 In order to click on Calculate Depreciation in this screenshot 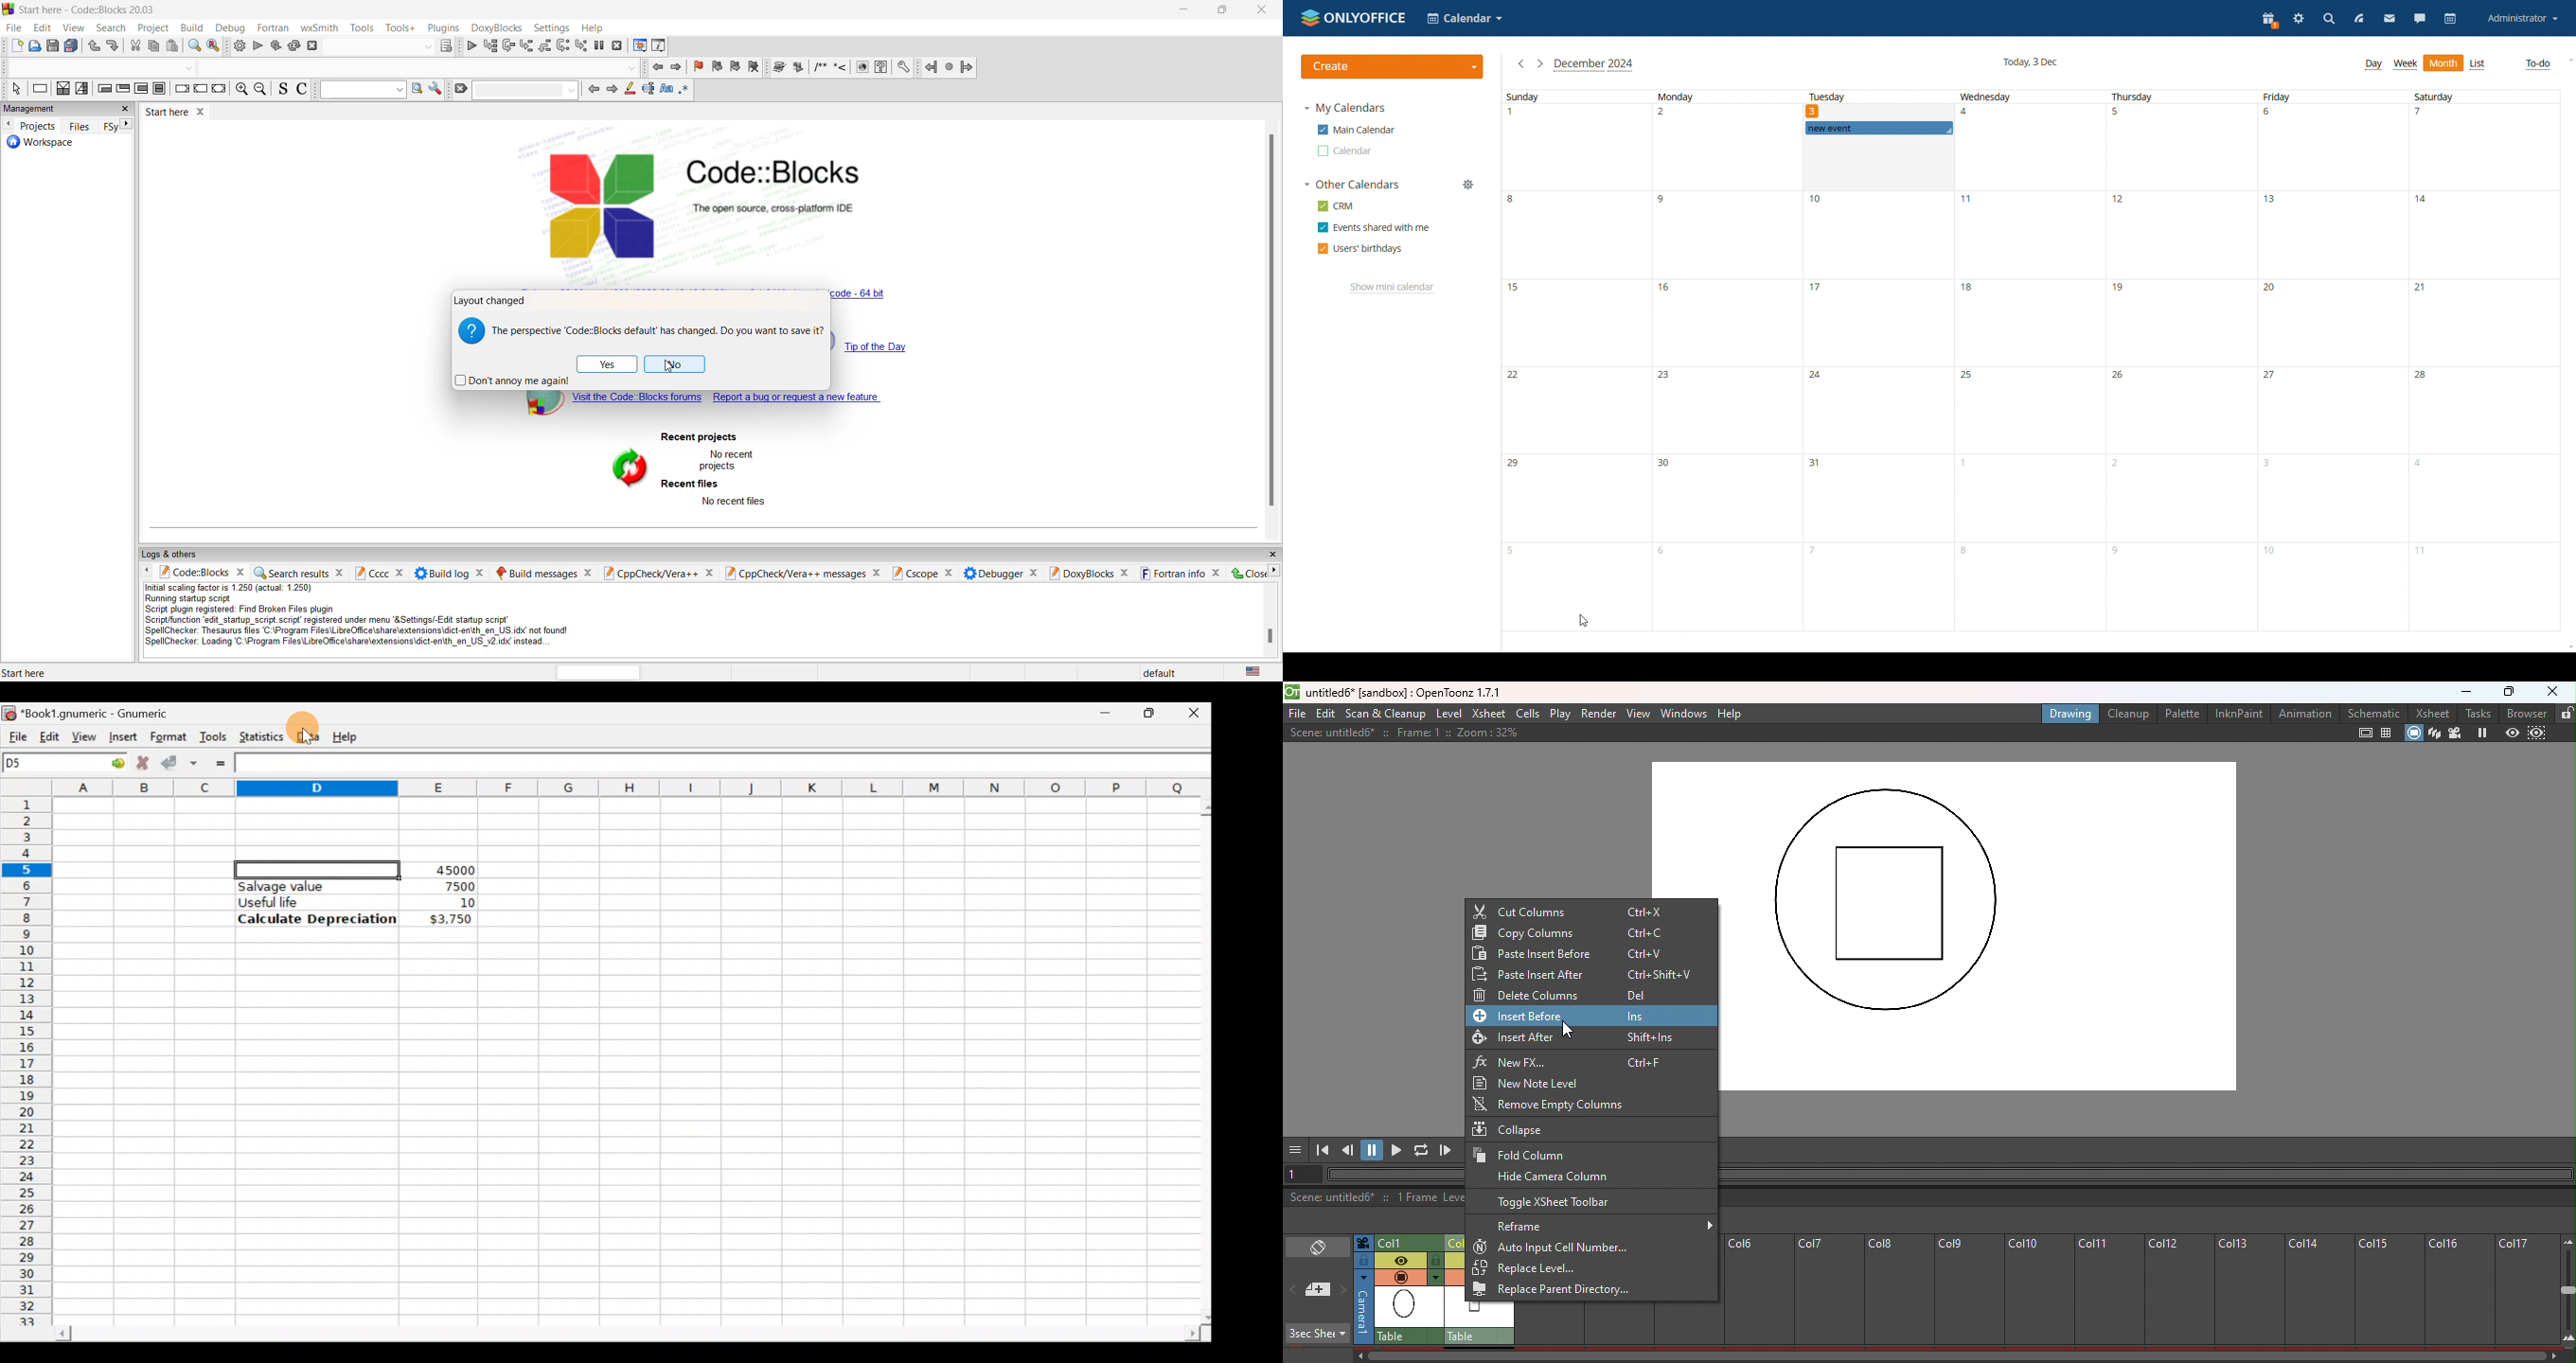, I will do `click(317, 918)`.